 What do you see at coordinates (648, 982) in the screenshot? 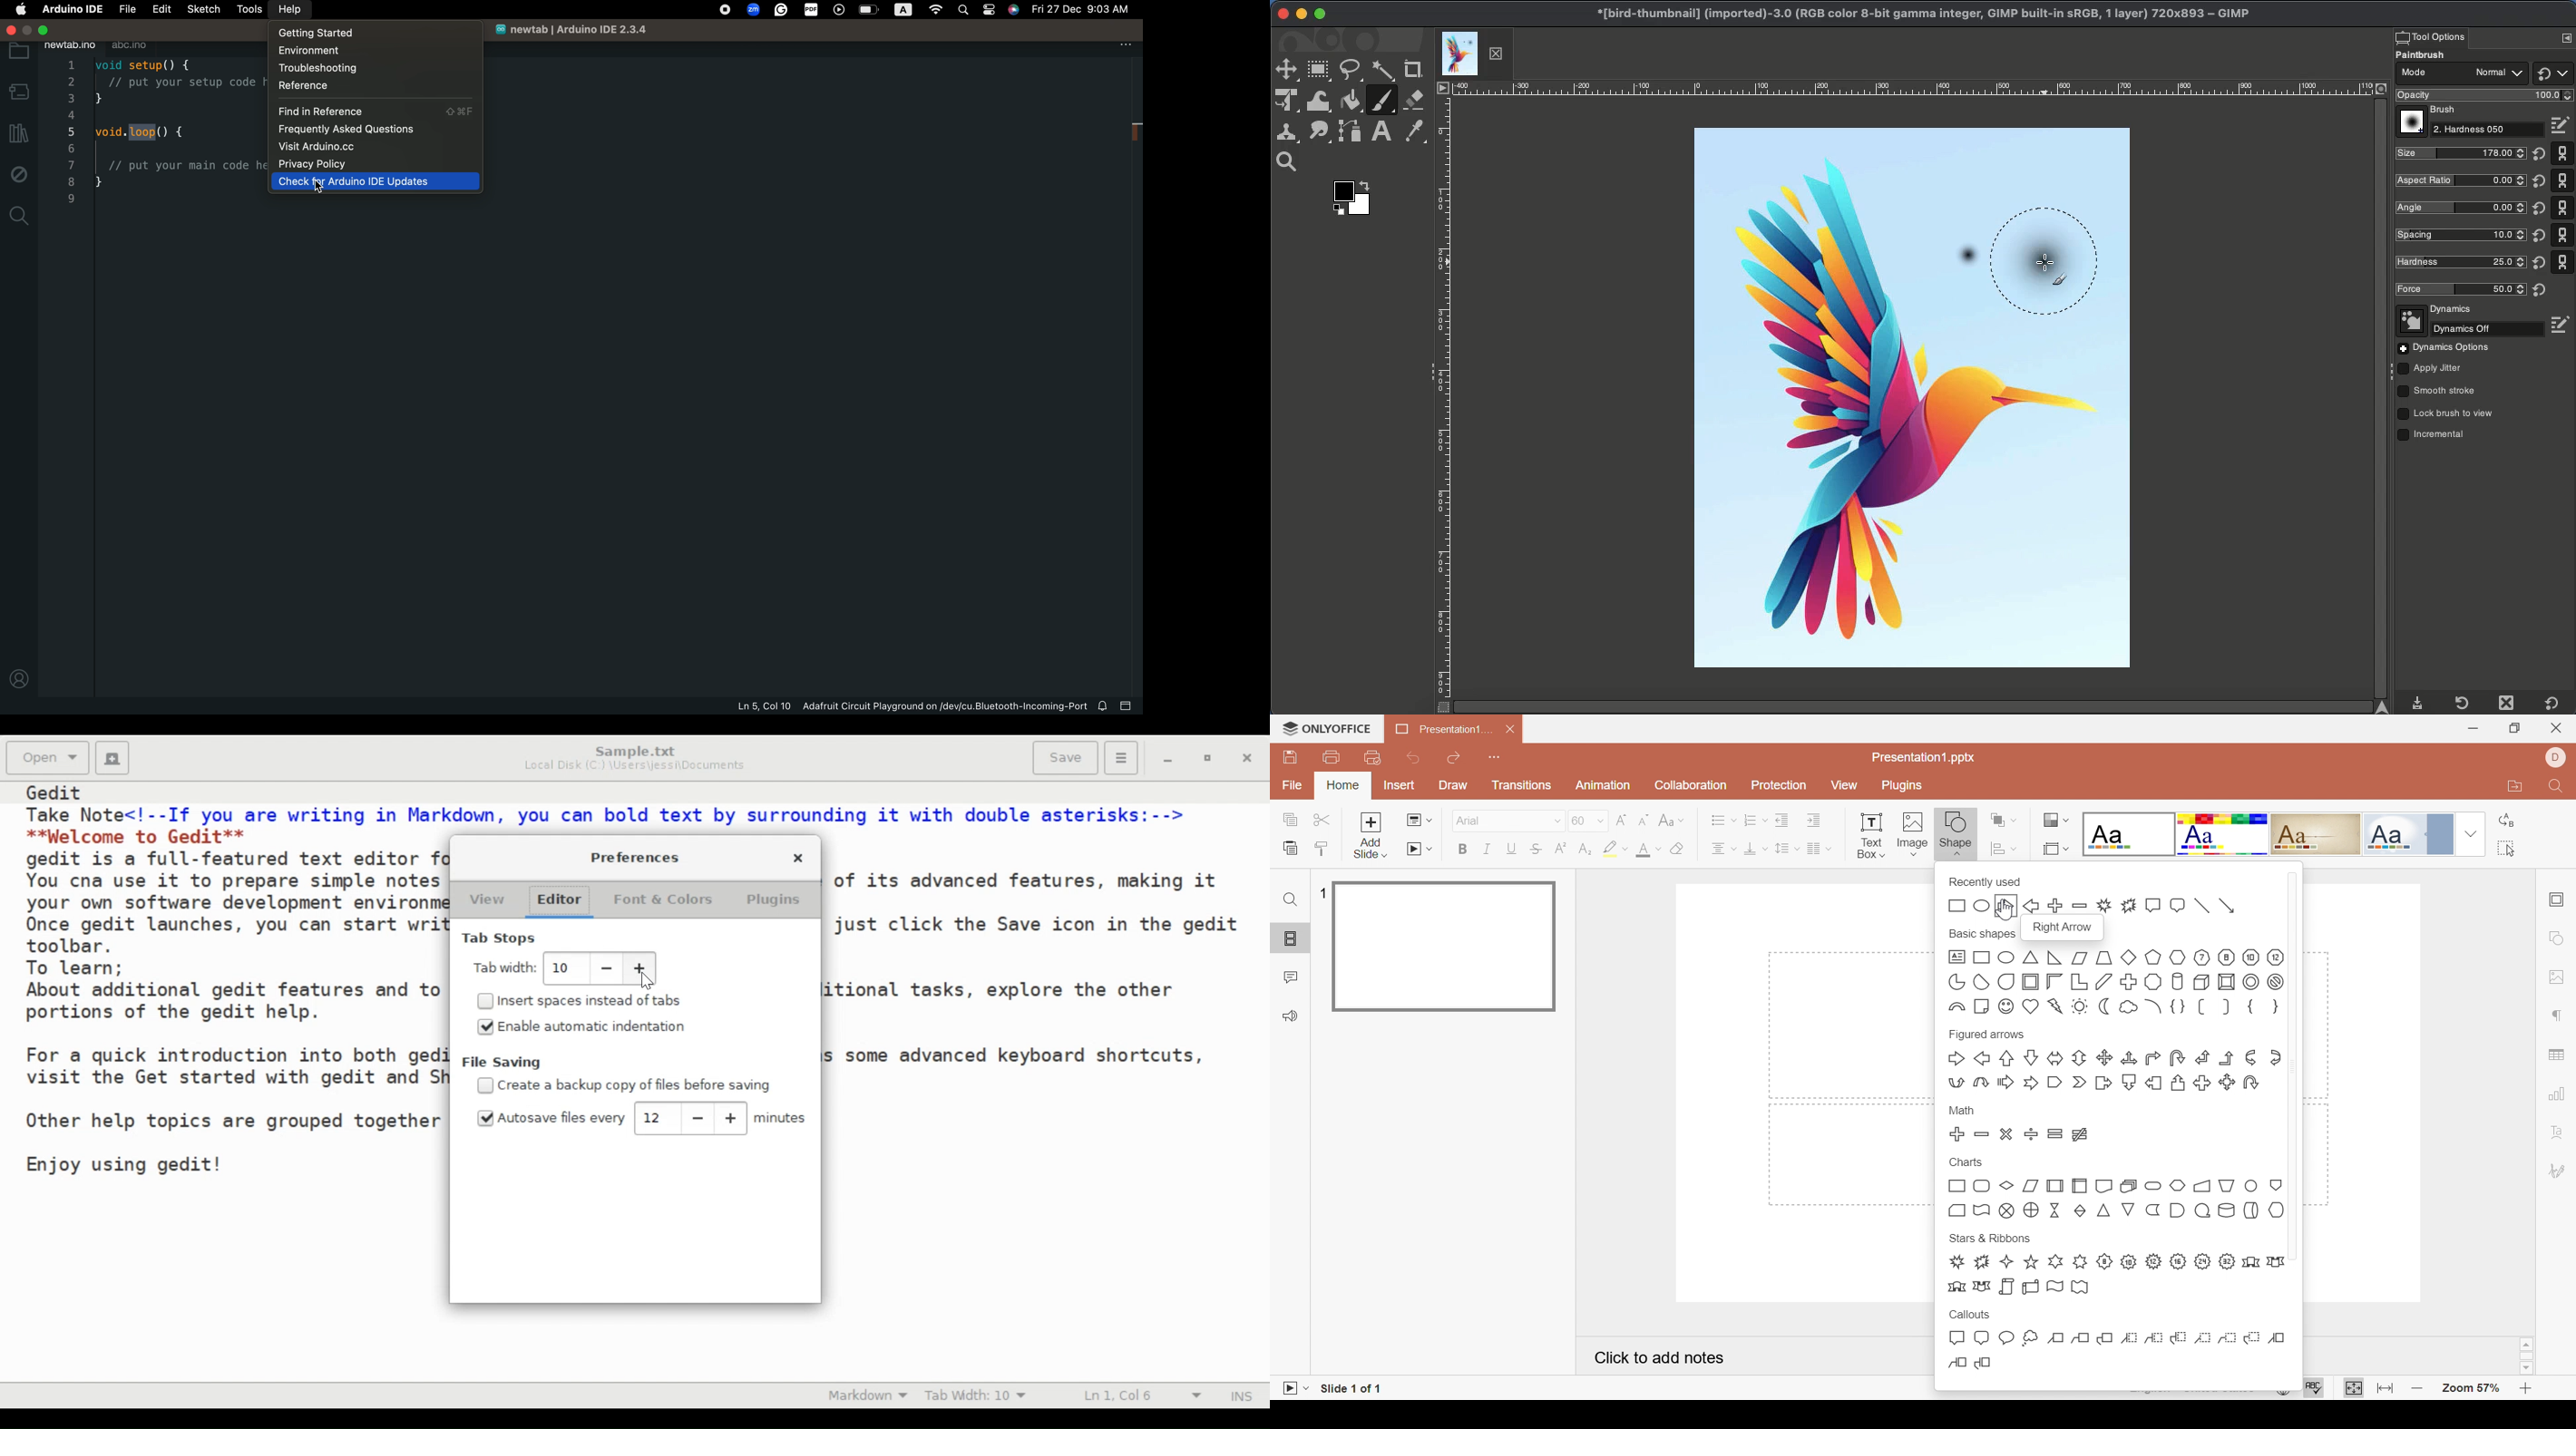
I see `cursor` at bounding box center [648, 982].